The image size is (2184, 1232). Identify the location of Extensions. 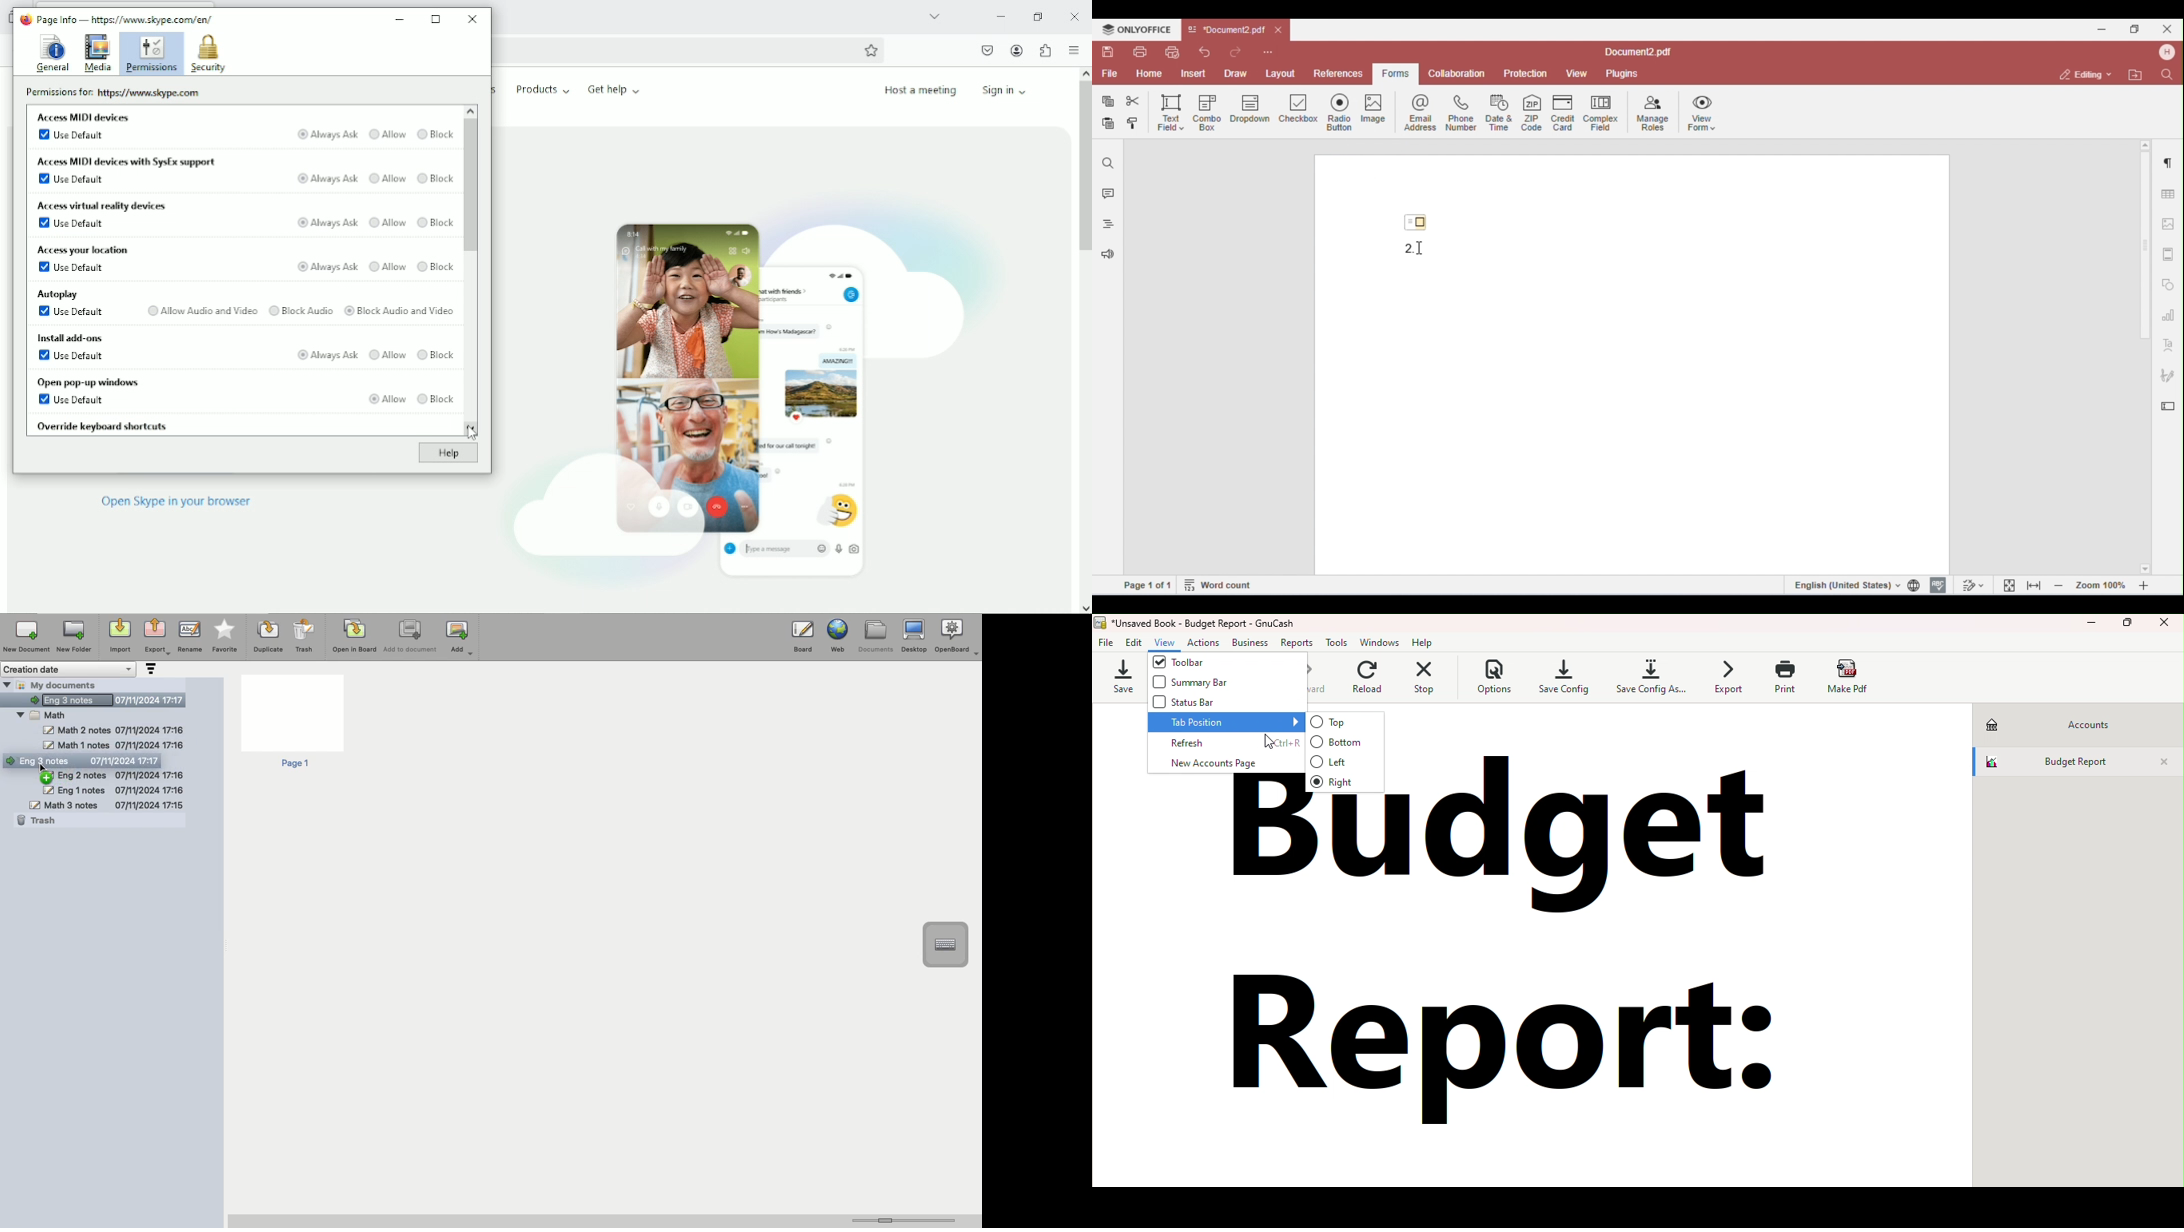
(1045, 50).